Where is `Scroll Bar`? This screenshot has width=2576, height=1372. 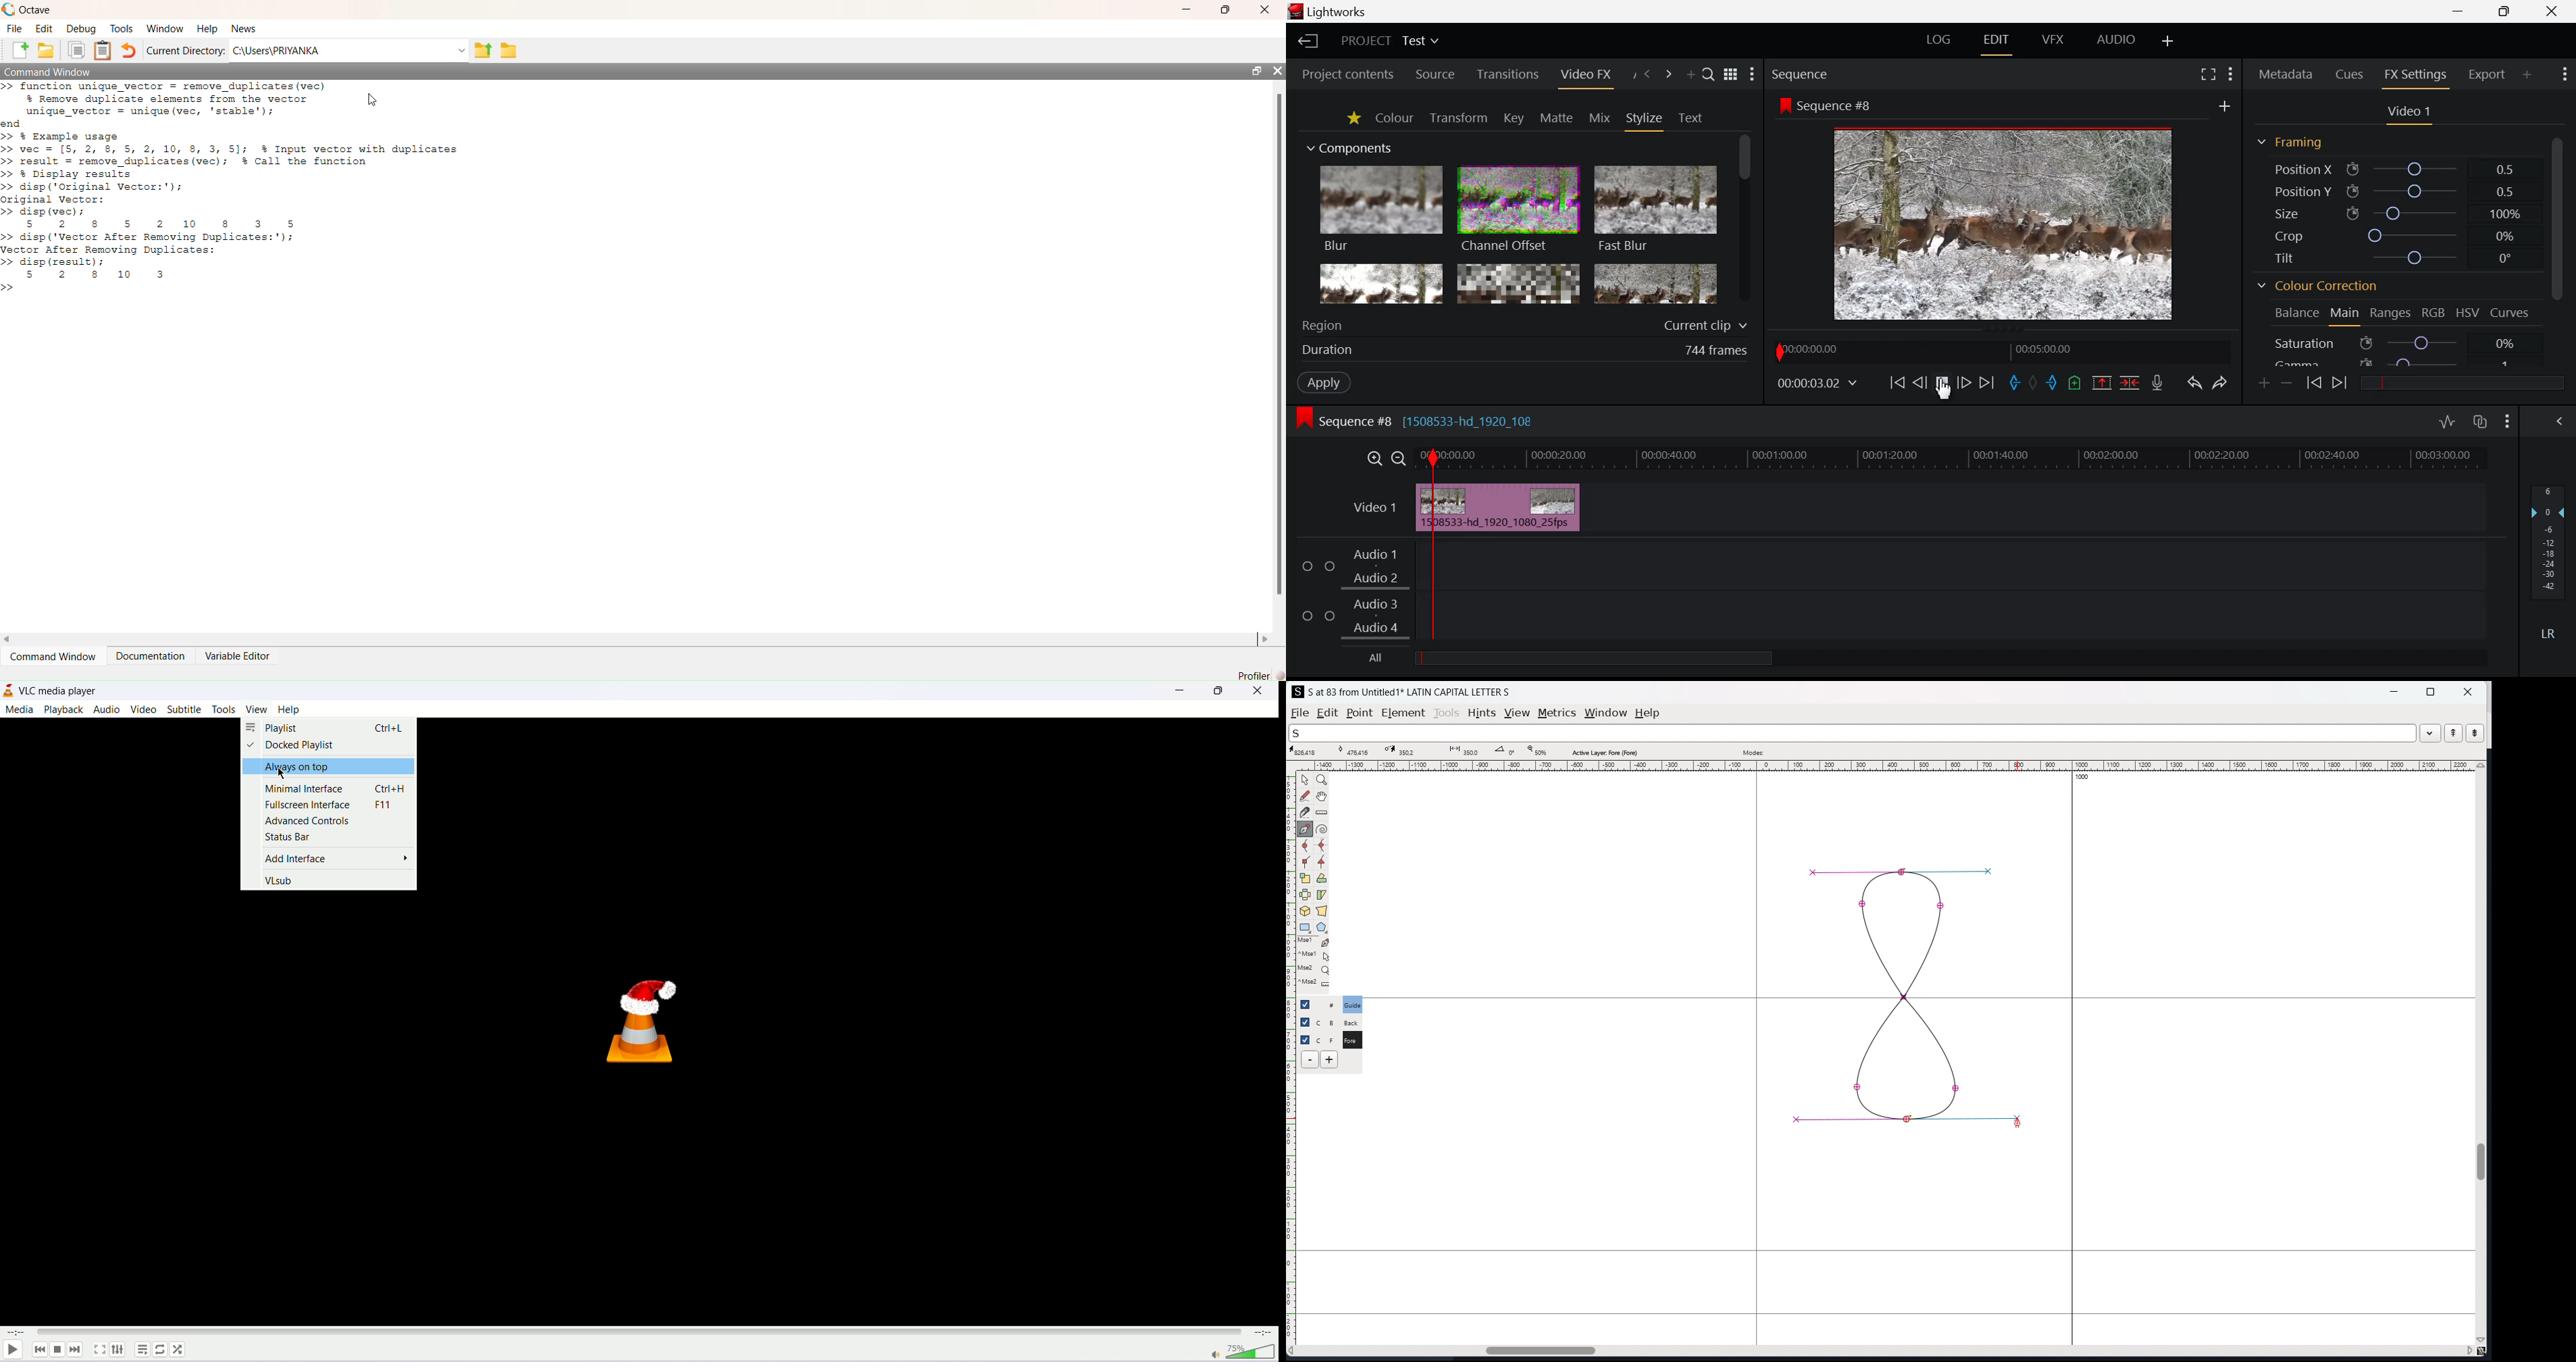 Scroll Bar is located at coordinates (2557, 248).